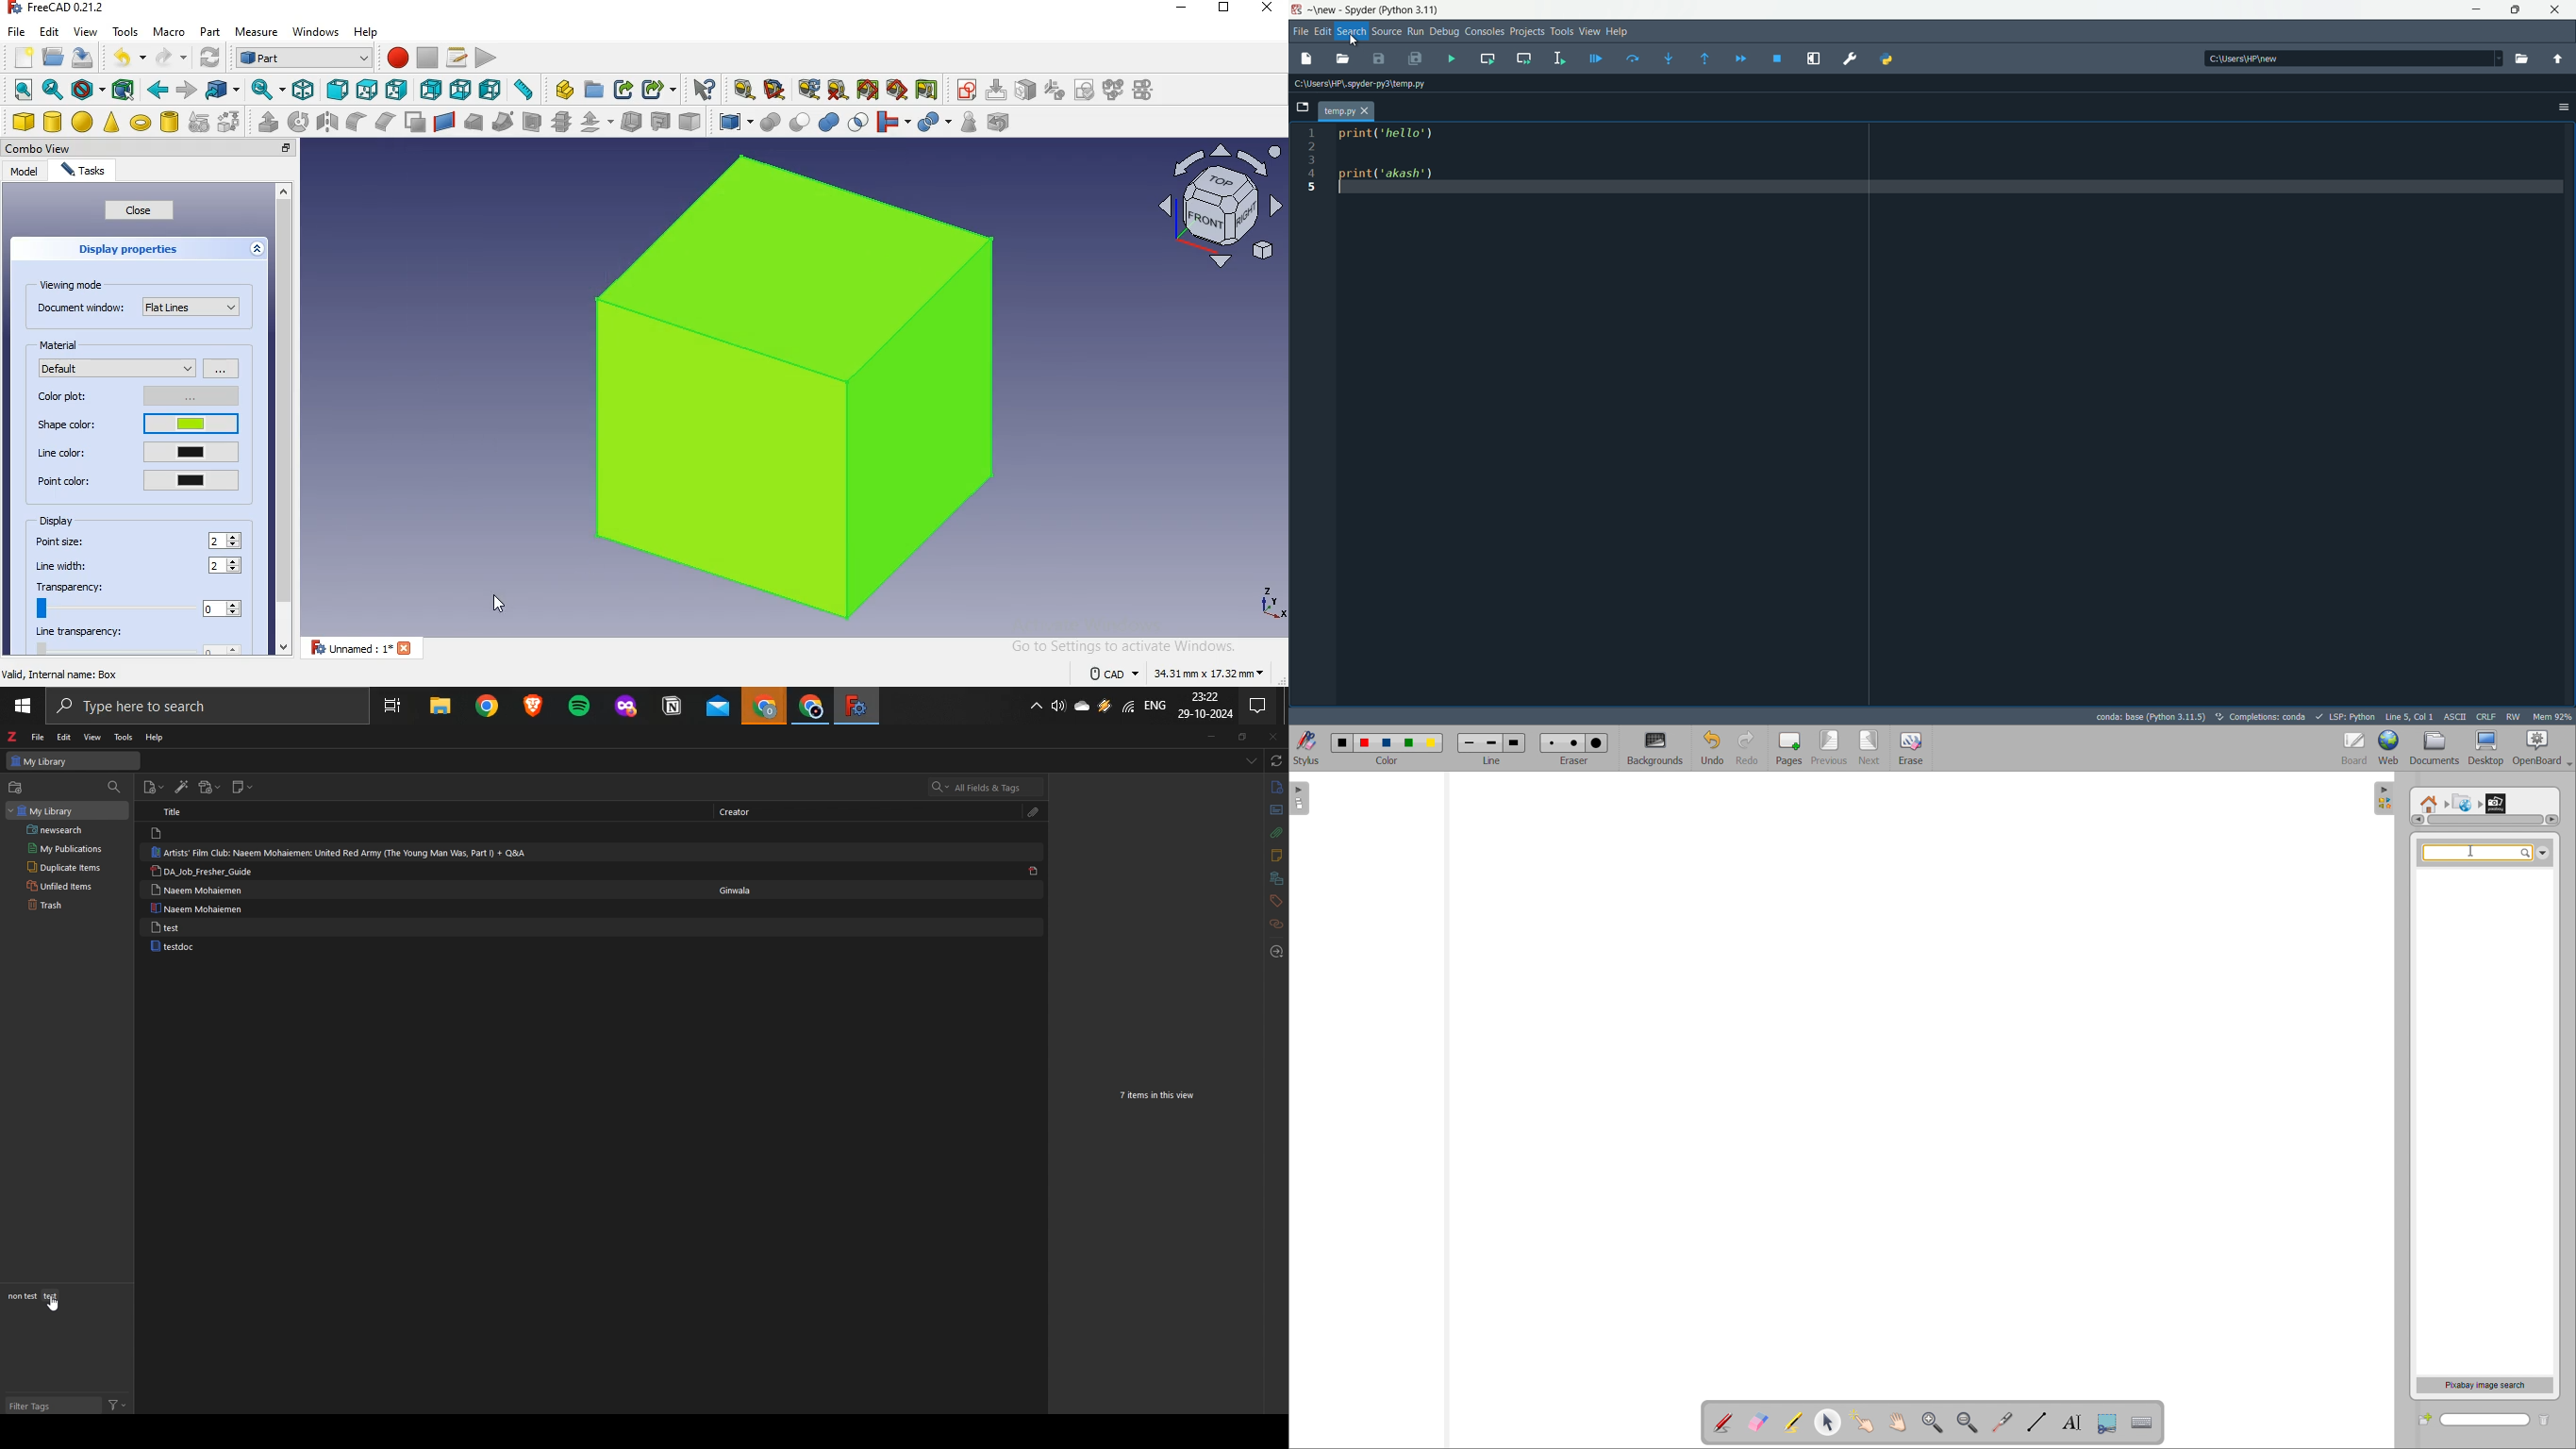 The image size is (2576, 1456). I want to click on app name, so click(1360, 11).